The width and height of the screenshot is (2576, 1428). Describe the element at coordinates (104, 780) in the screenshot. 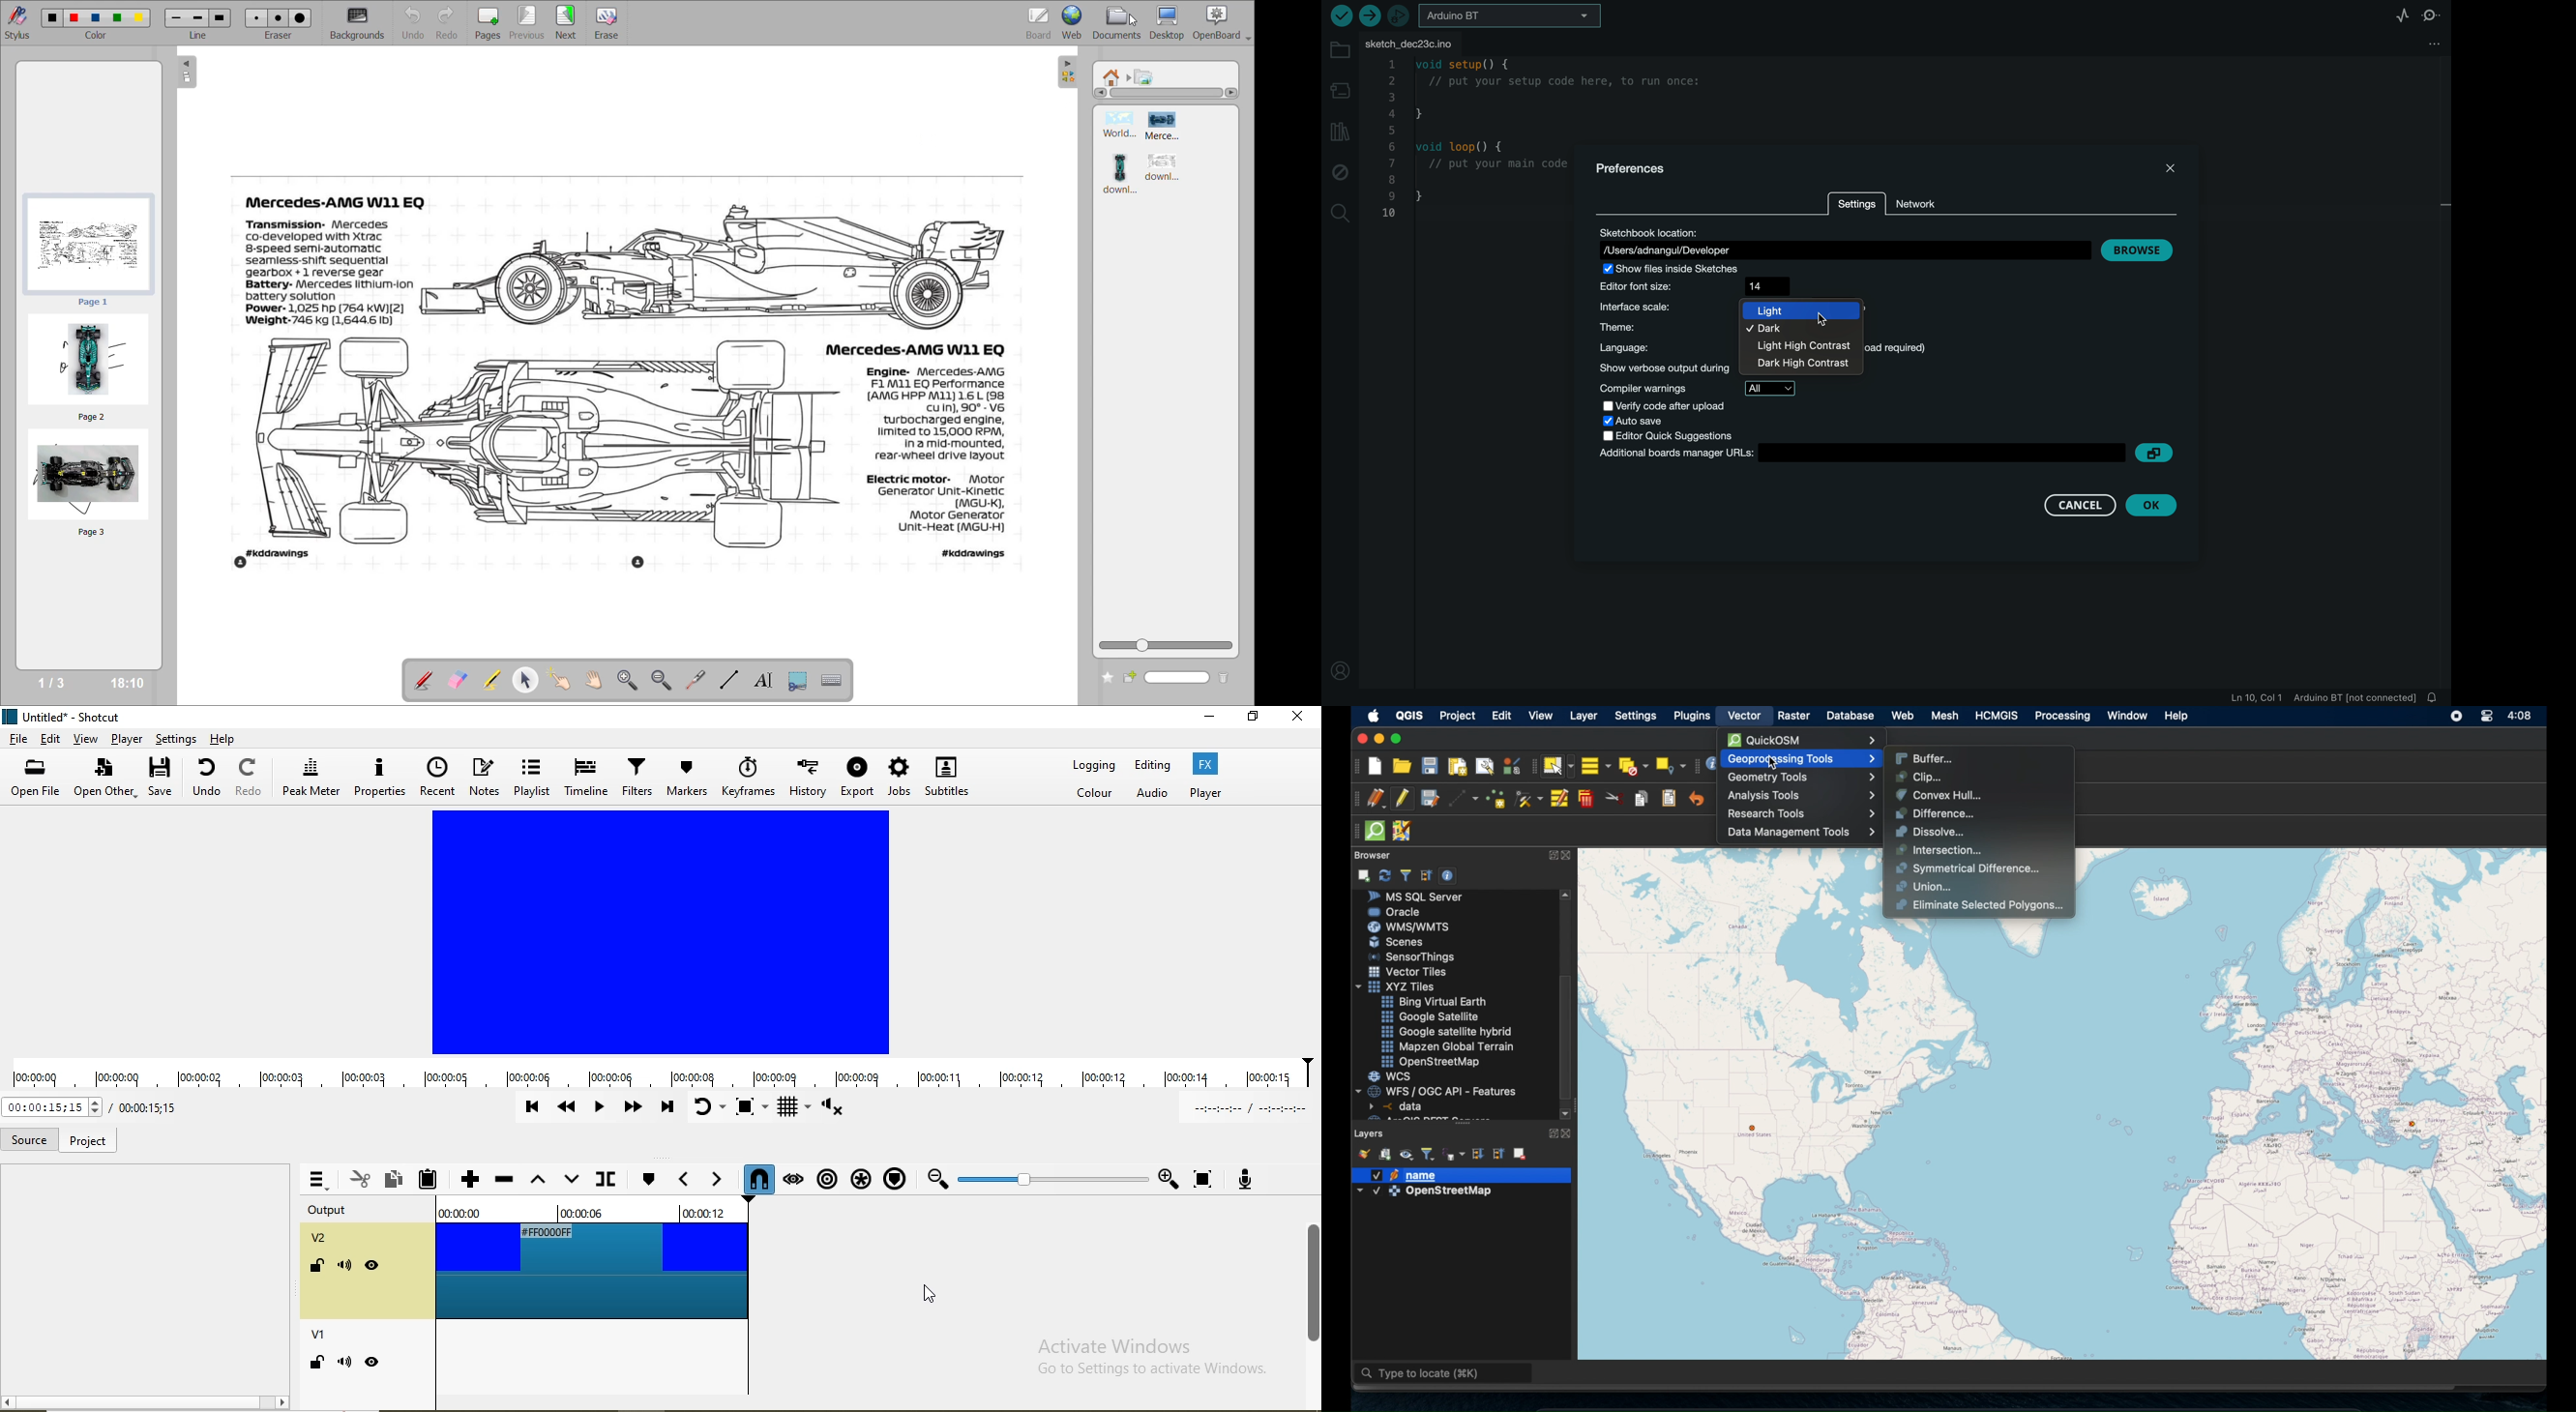

I see `open other` at that location.